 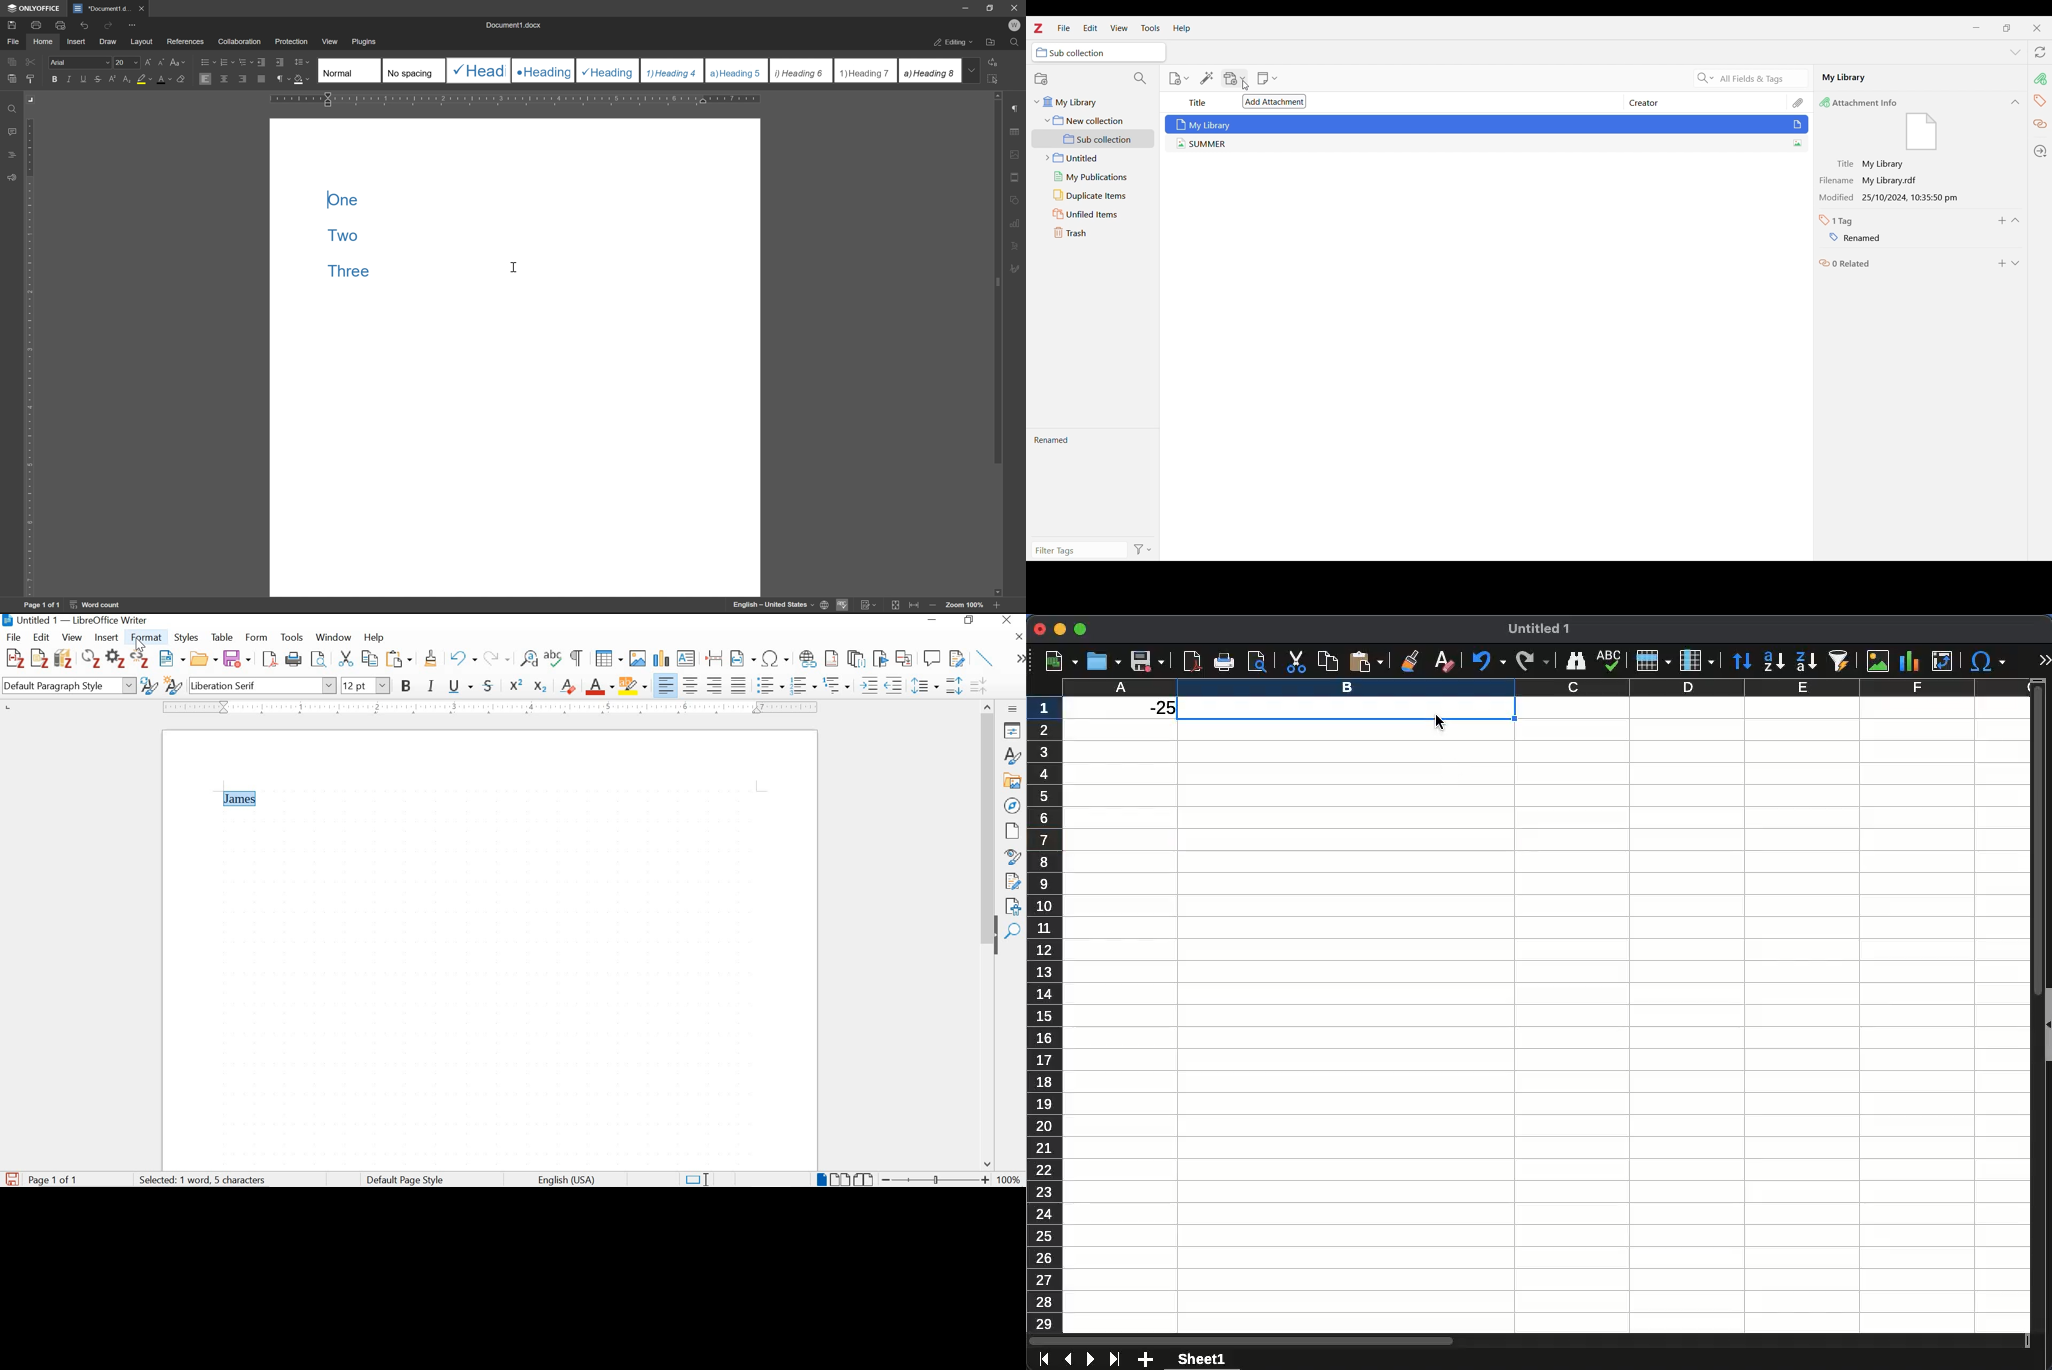 I want to click on Unfiled items folder, so click(x=1096, y=214).